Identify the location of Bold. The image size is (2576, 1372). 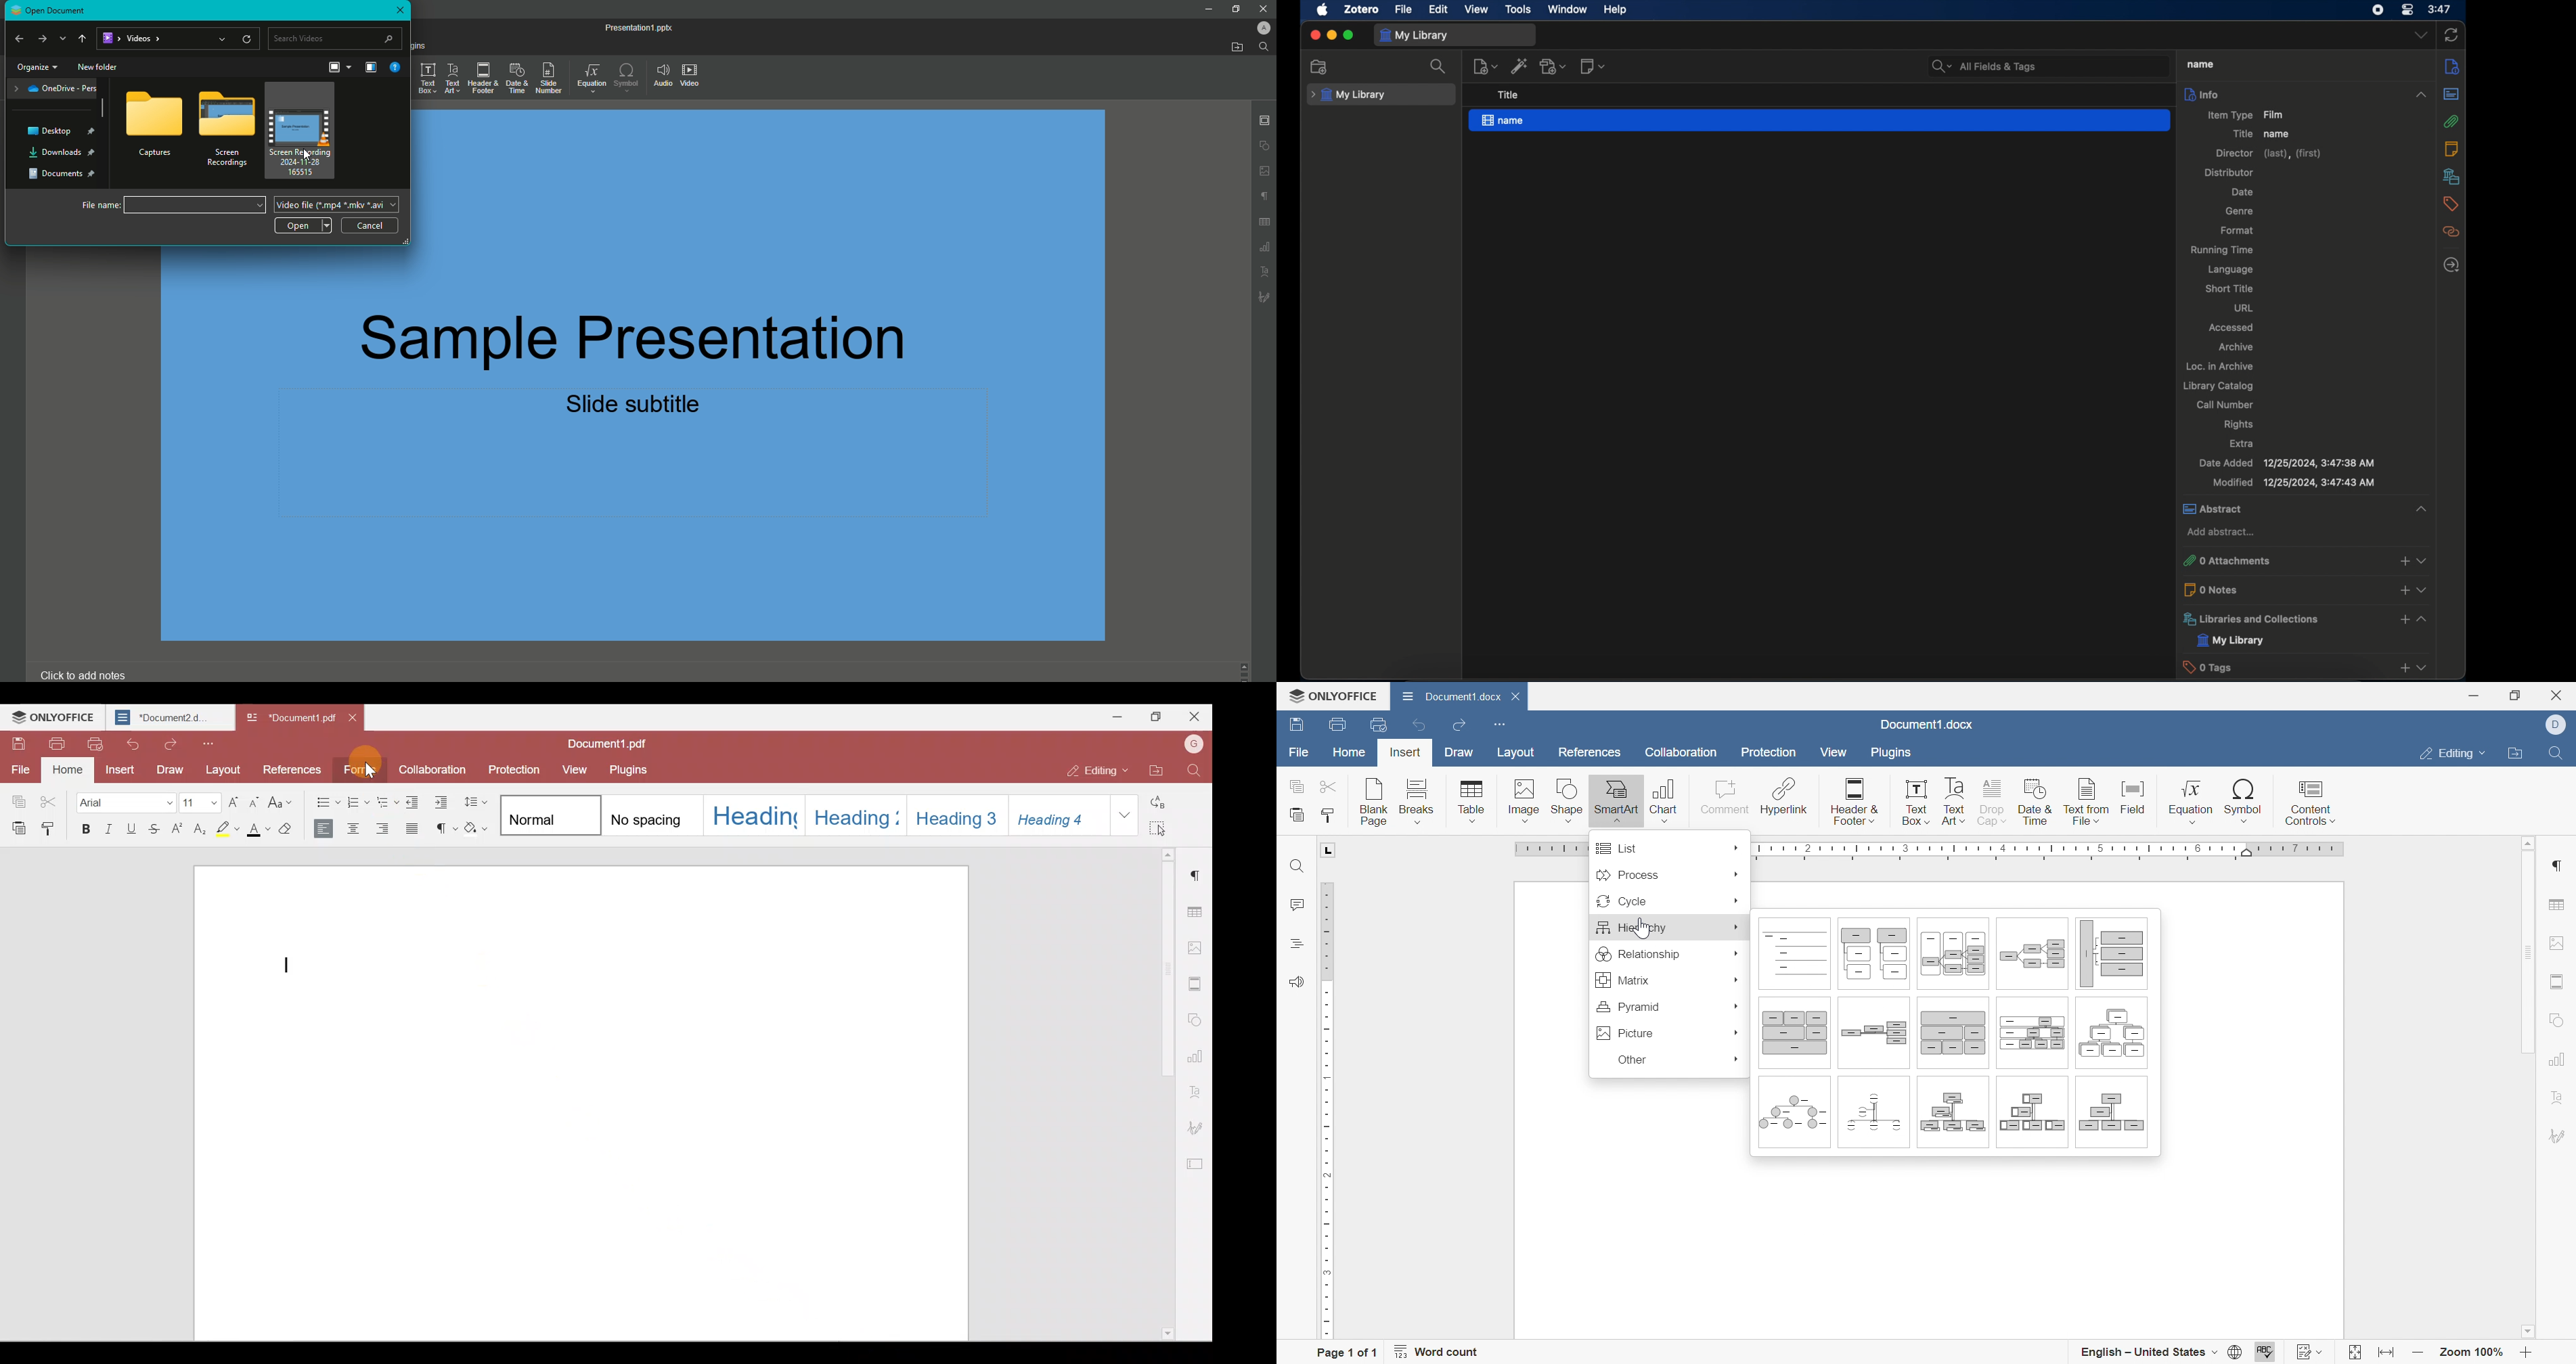
(86, 829).